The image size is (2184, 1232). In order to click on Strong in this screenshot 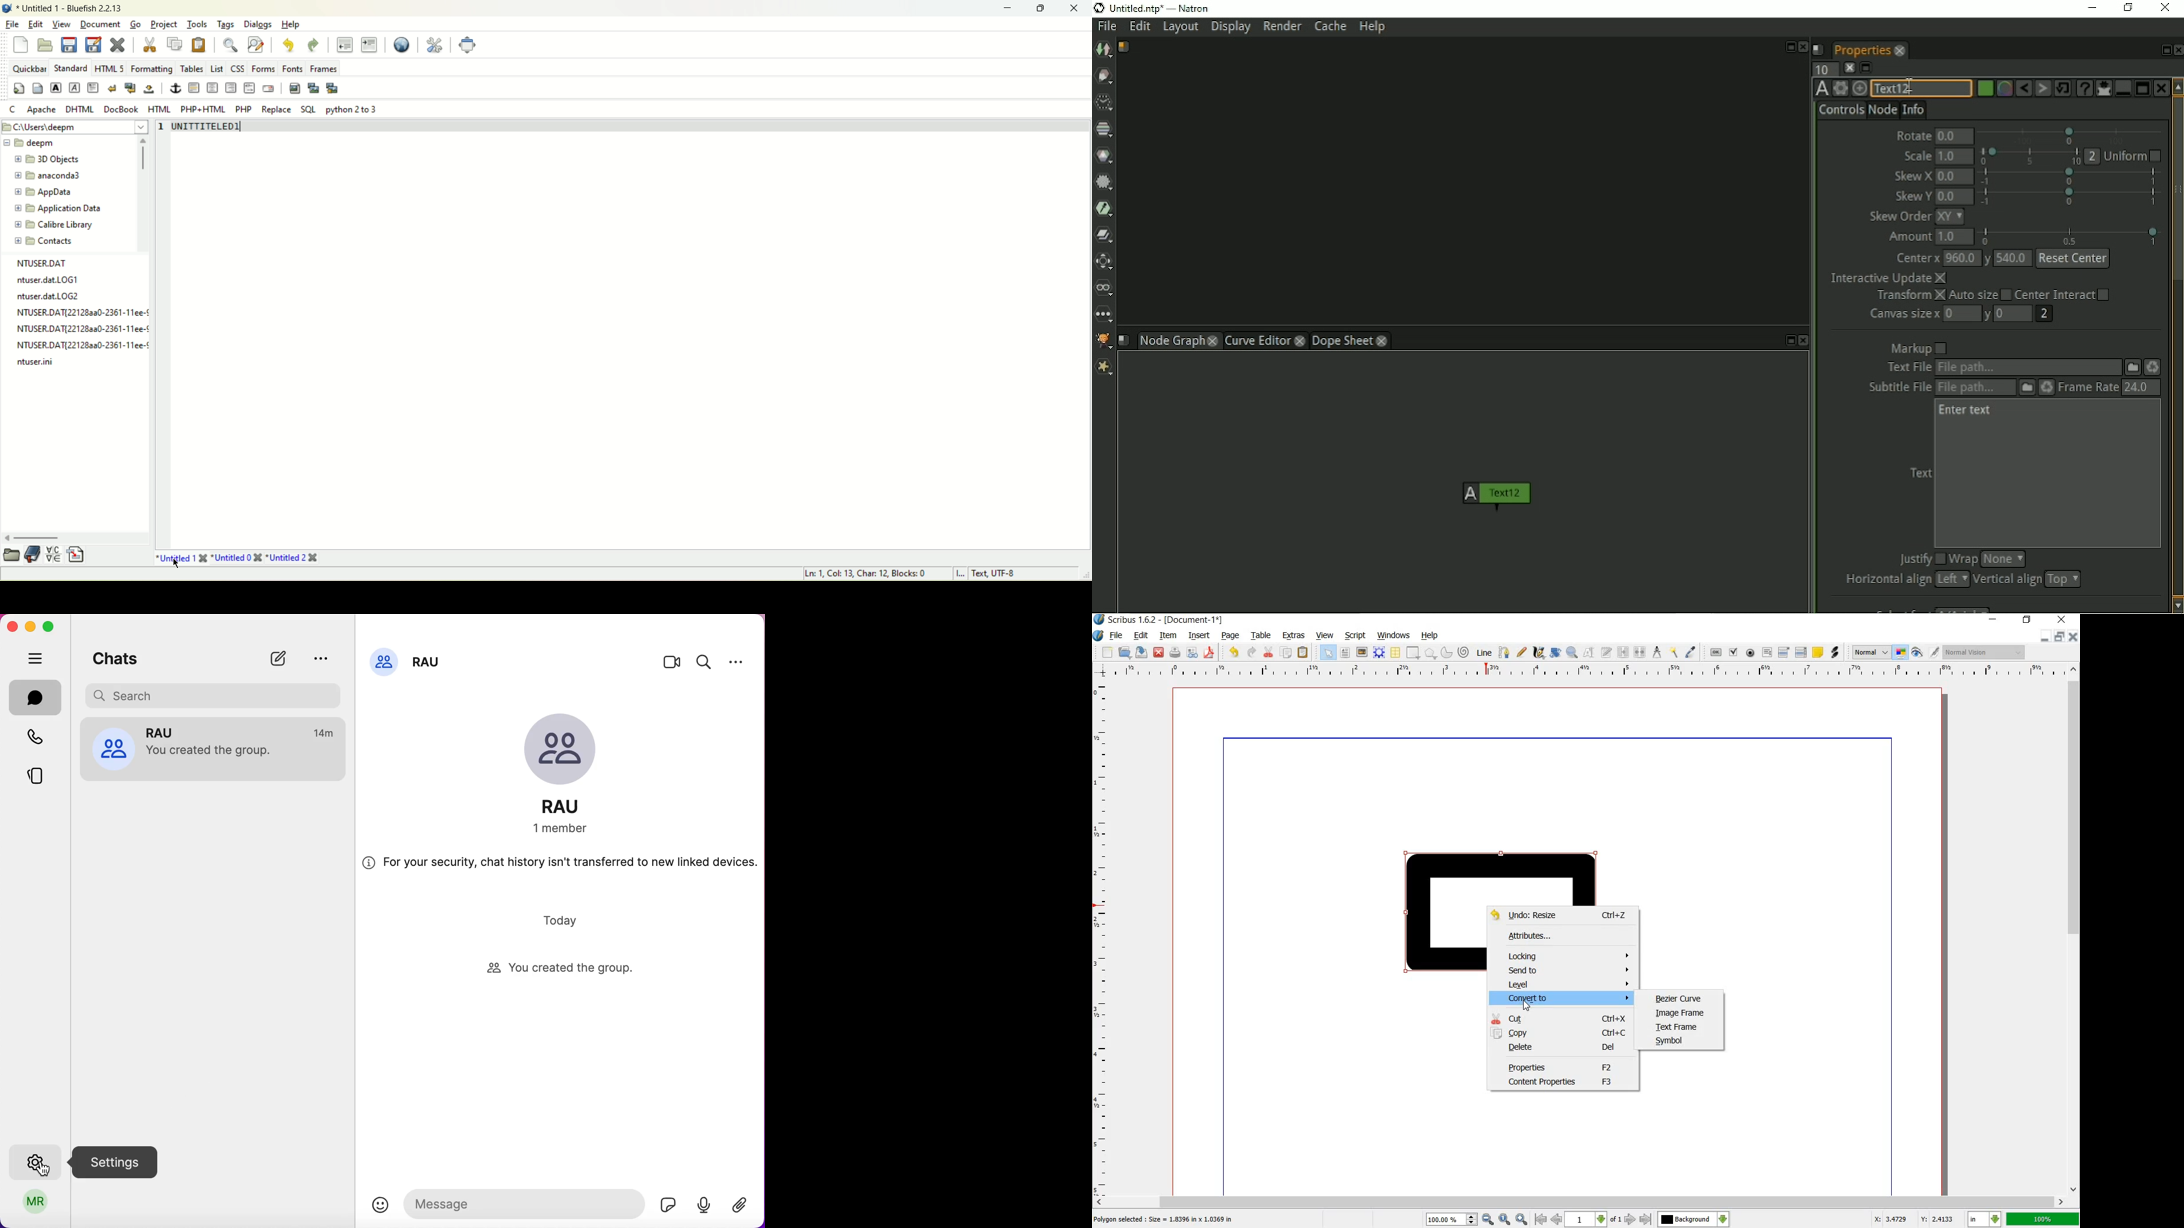, I will do `click(55, 86)`.